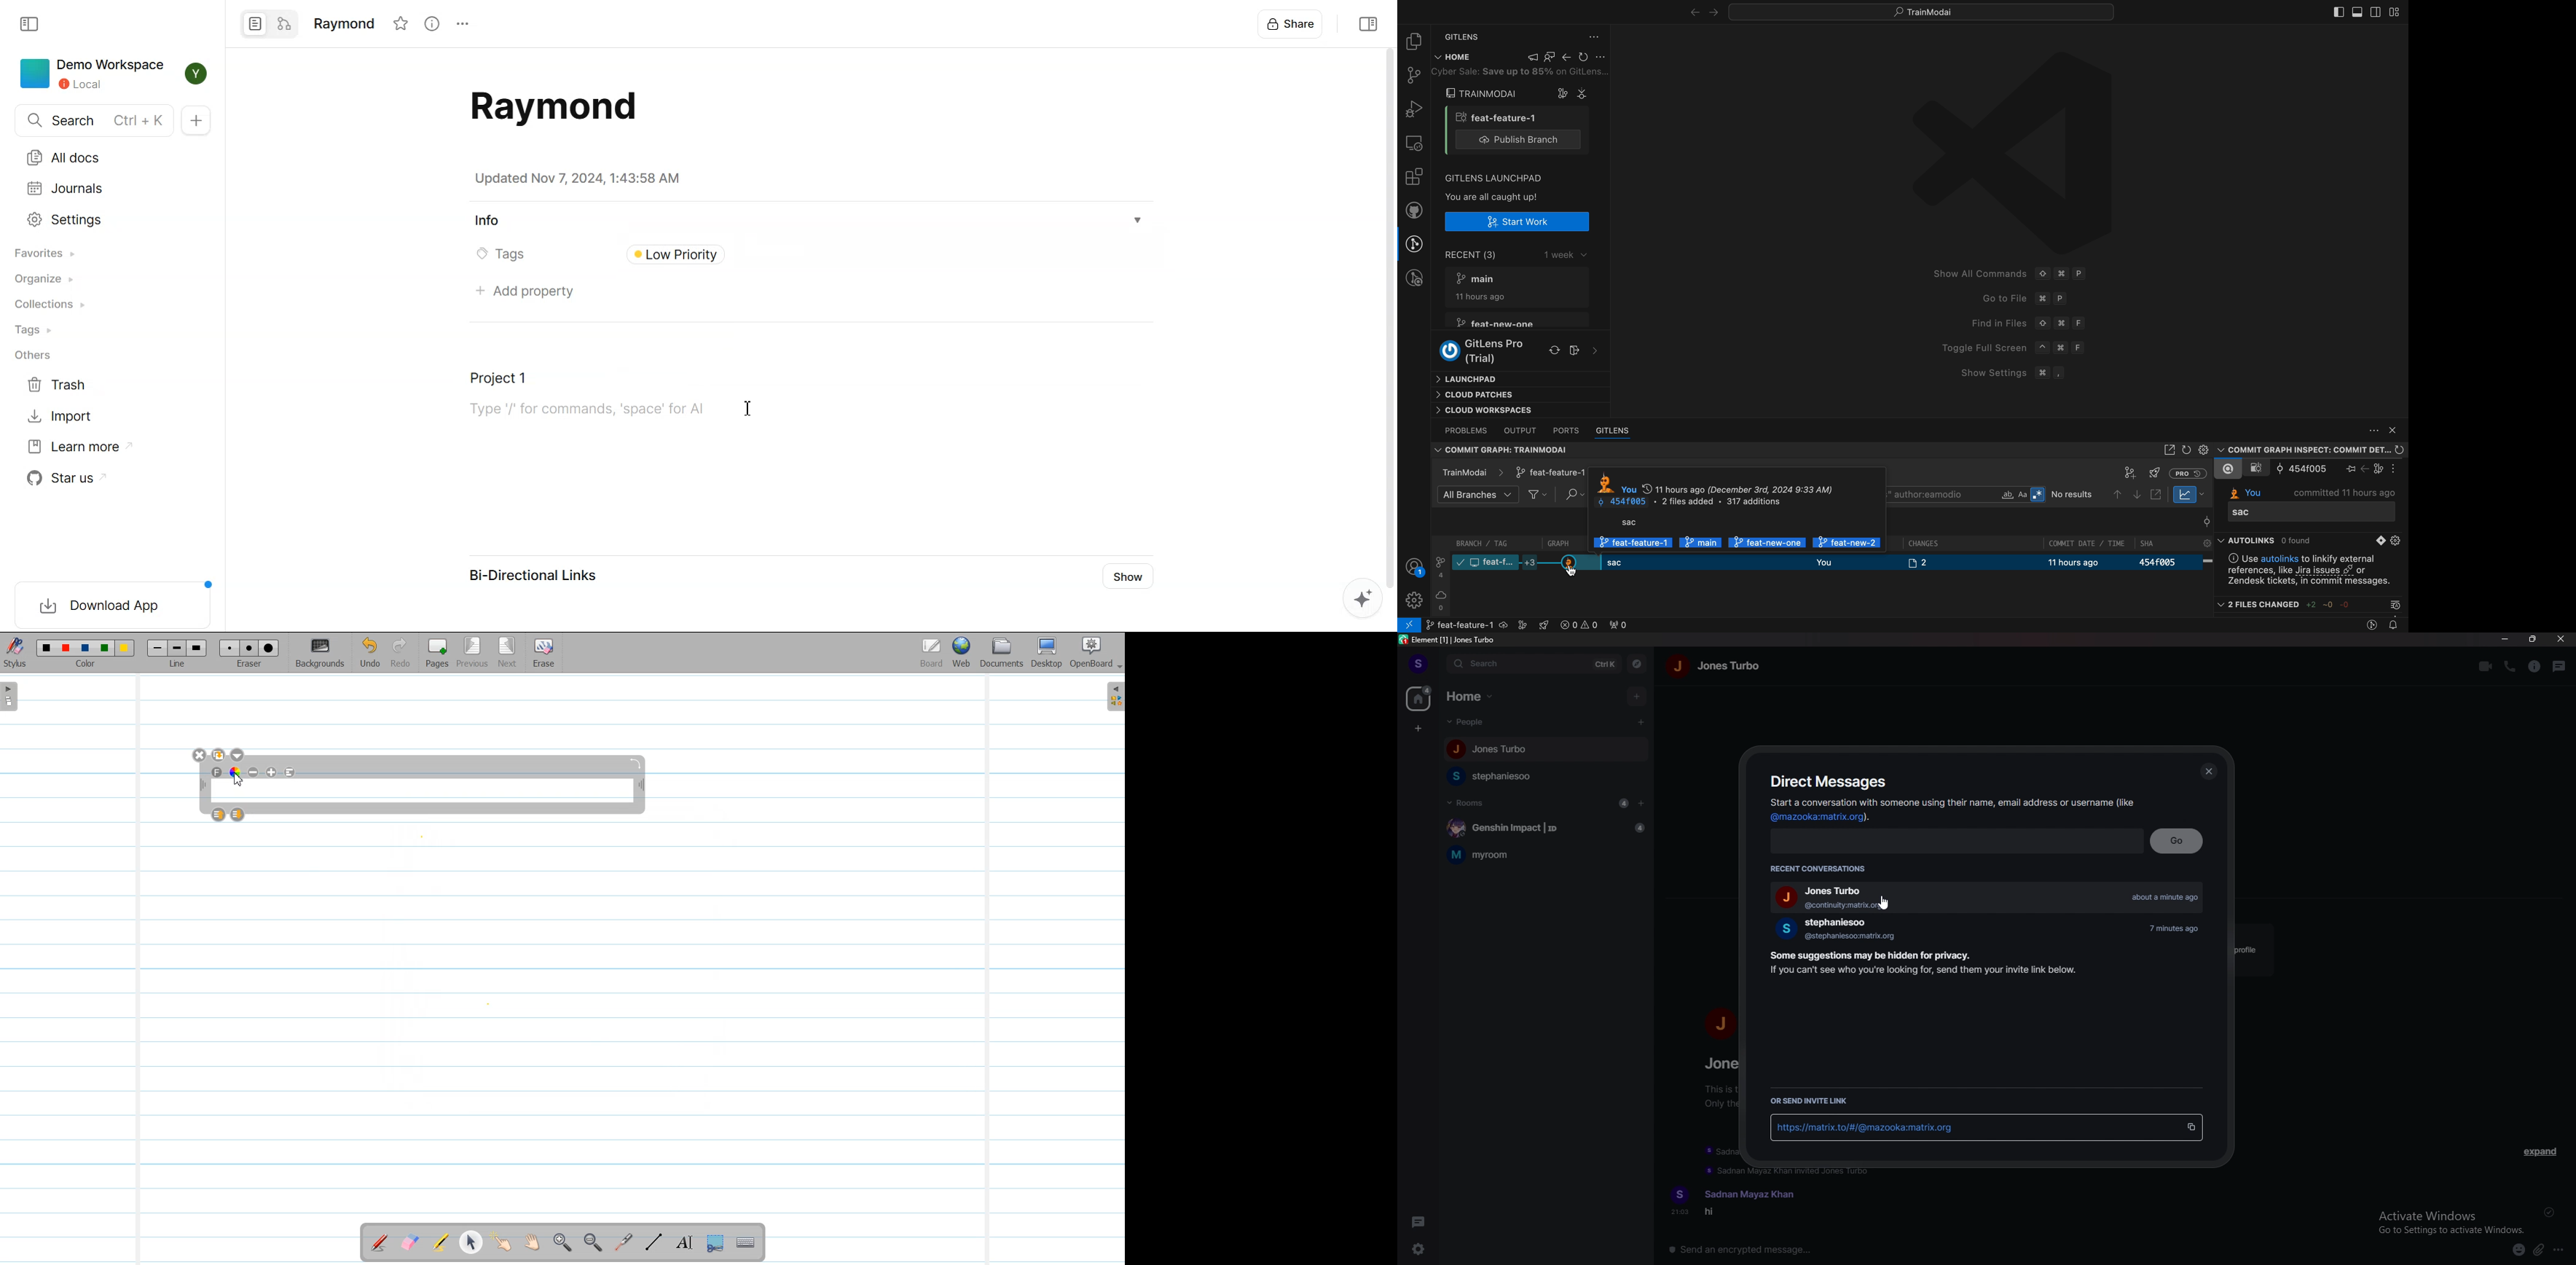  Describe the element at coordinates (1415, 143) in the screenshot. I see `remote explore` at that location.